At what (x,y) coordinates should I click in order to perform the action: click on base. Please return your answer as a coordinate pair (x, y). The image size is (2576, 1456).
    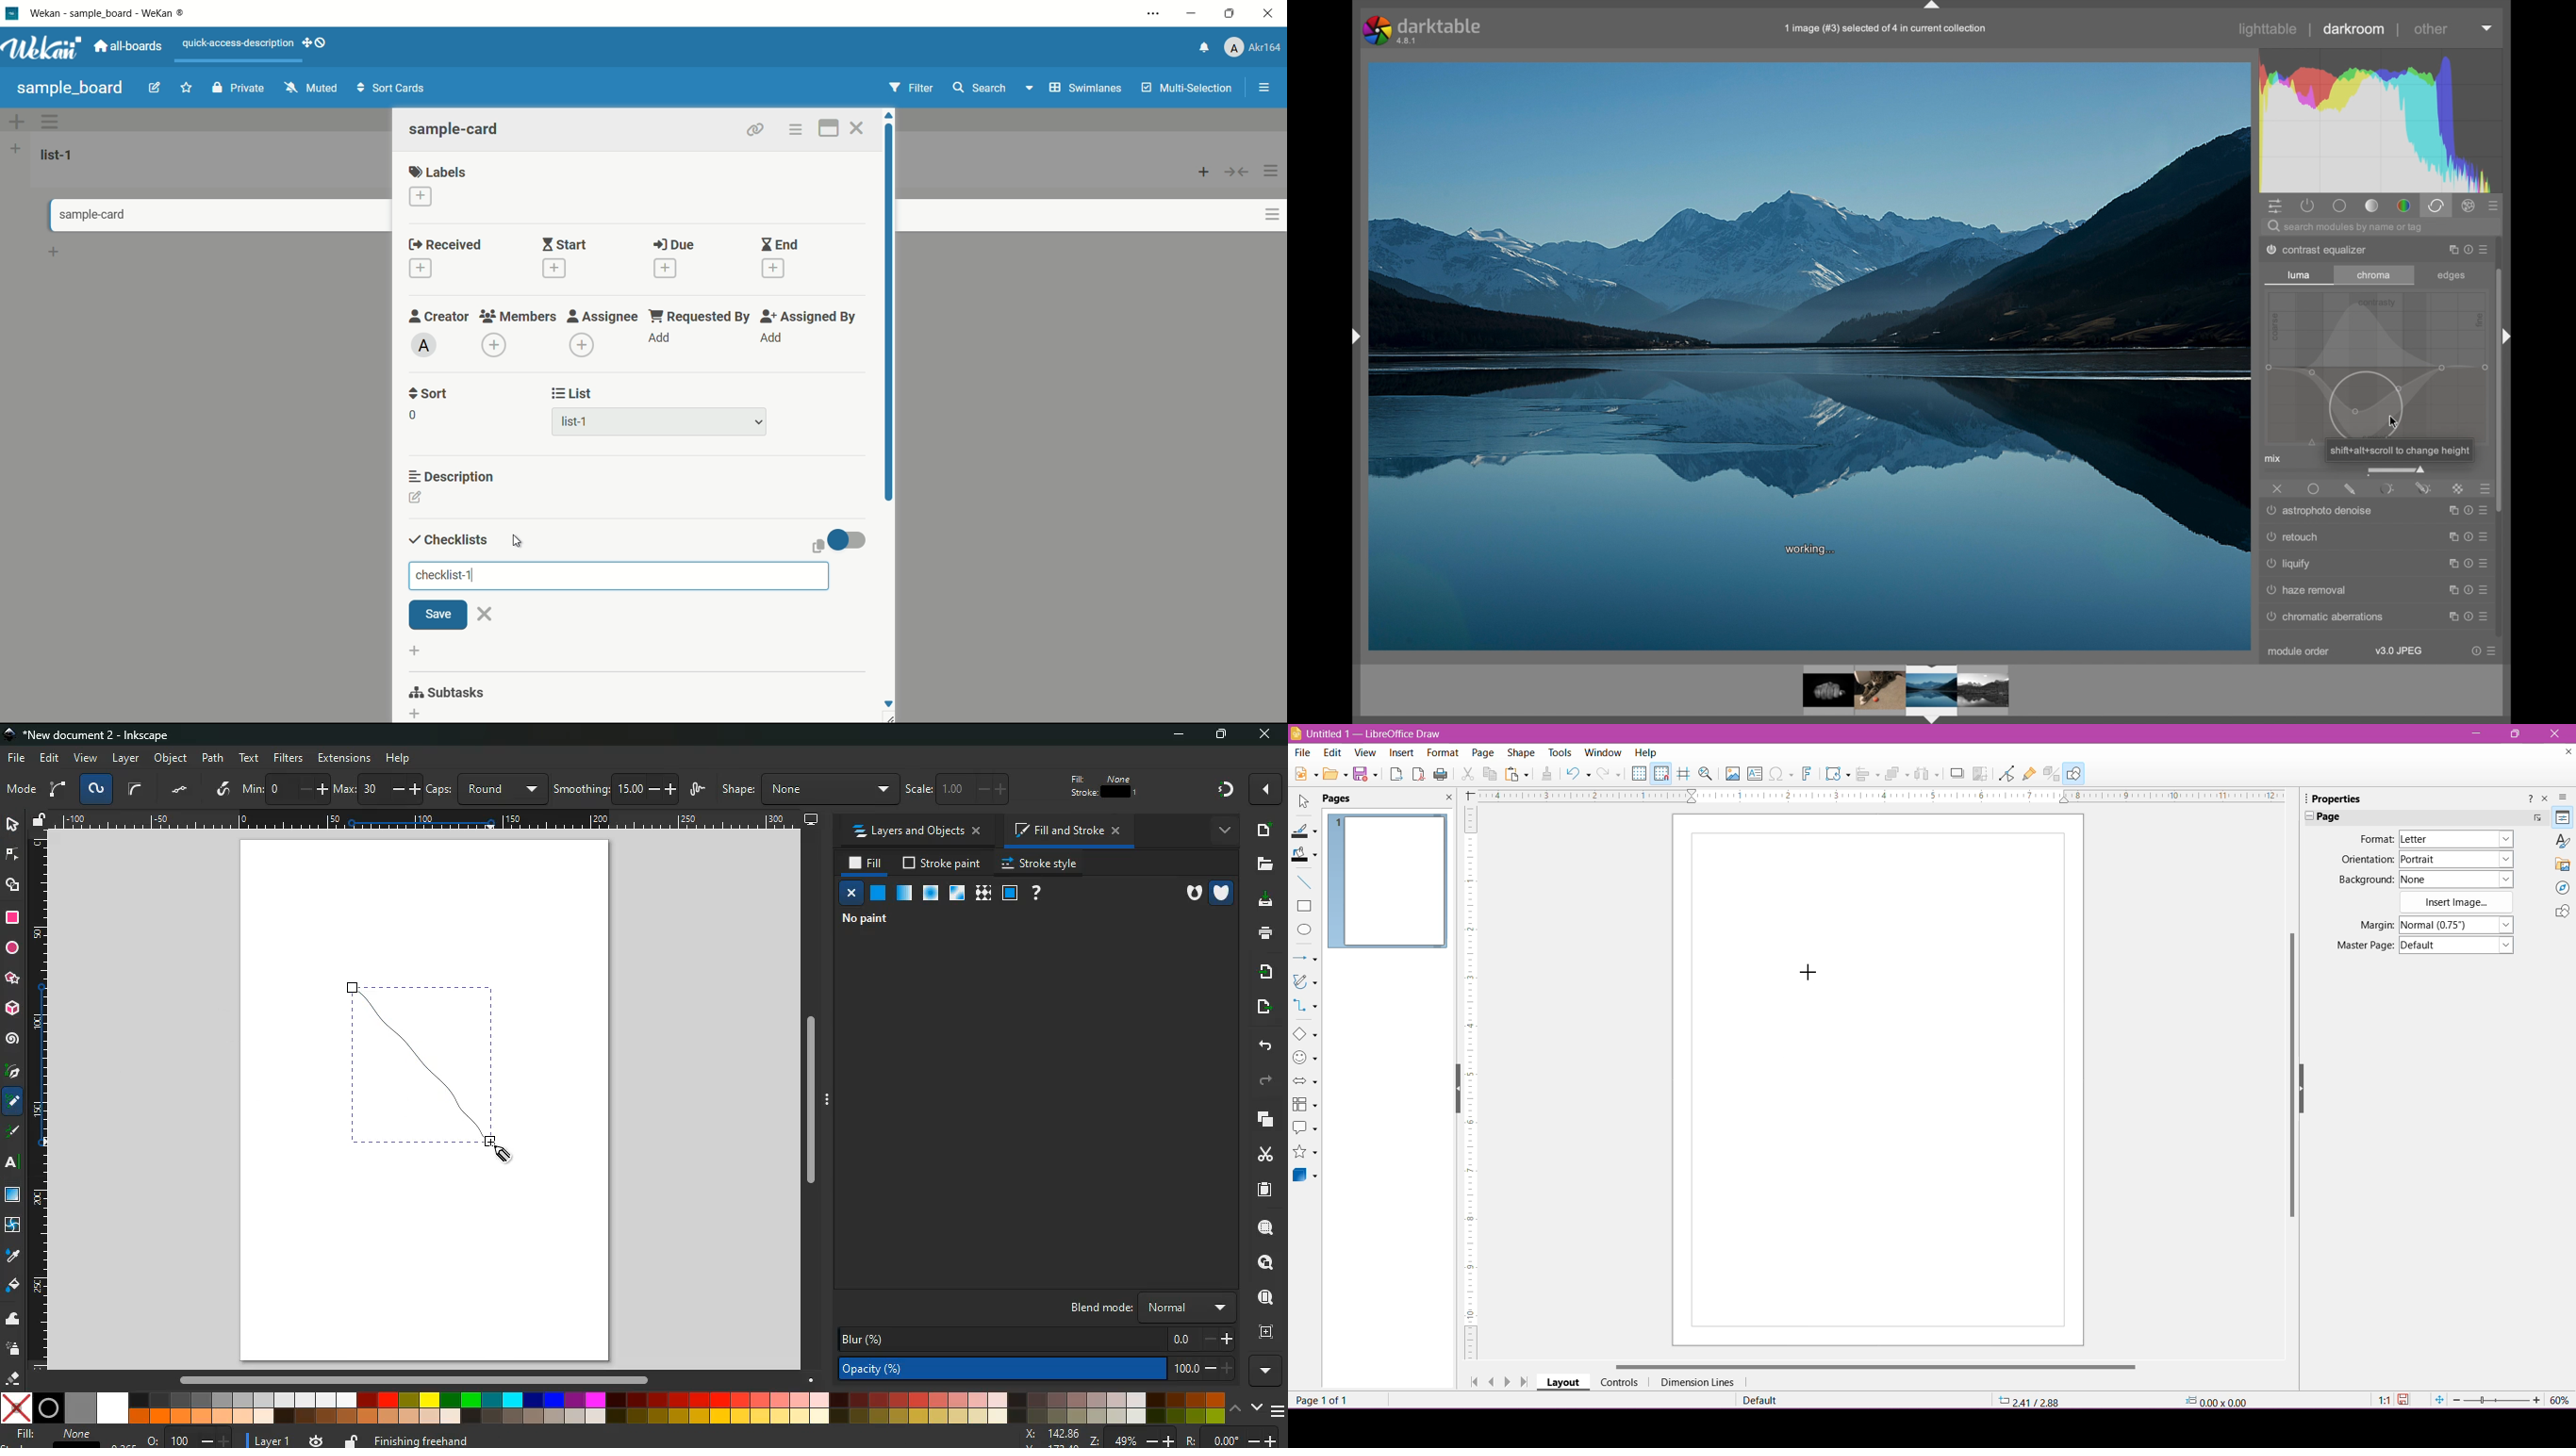
    Looking at the image, I should click on (2341, 206).